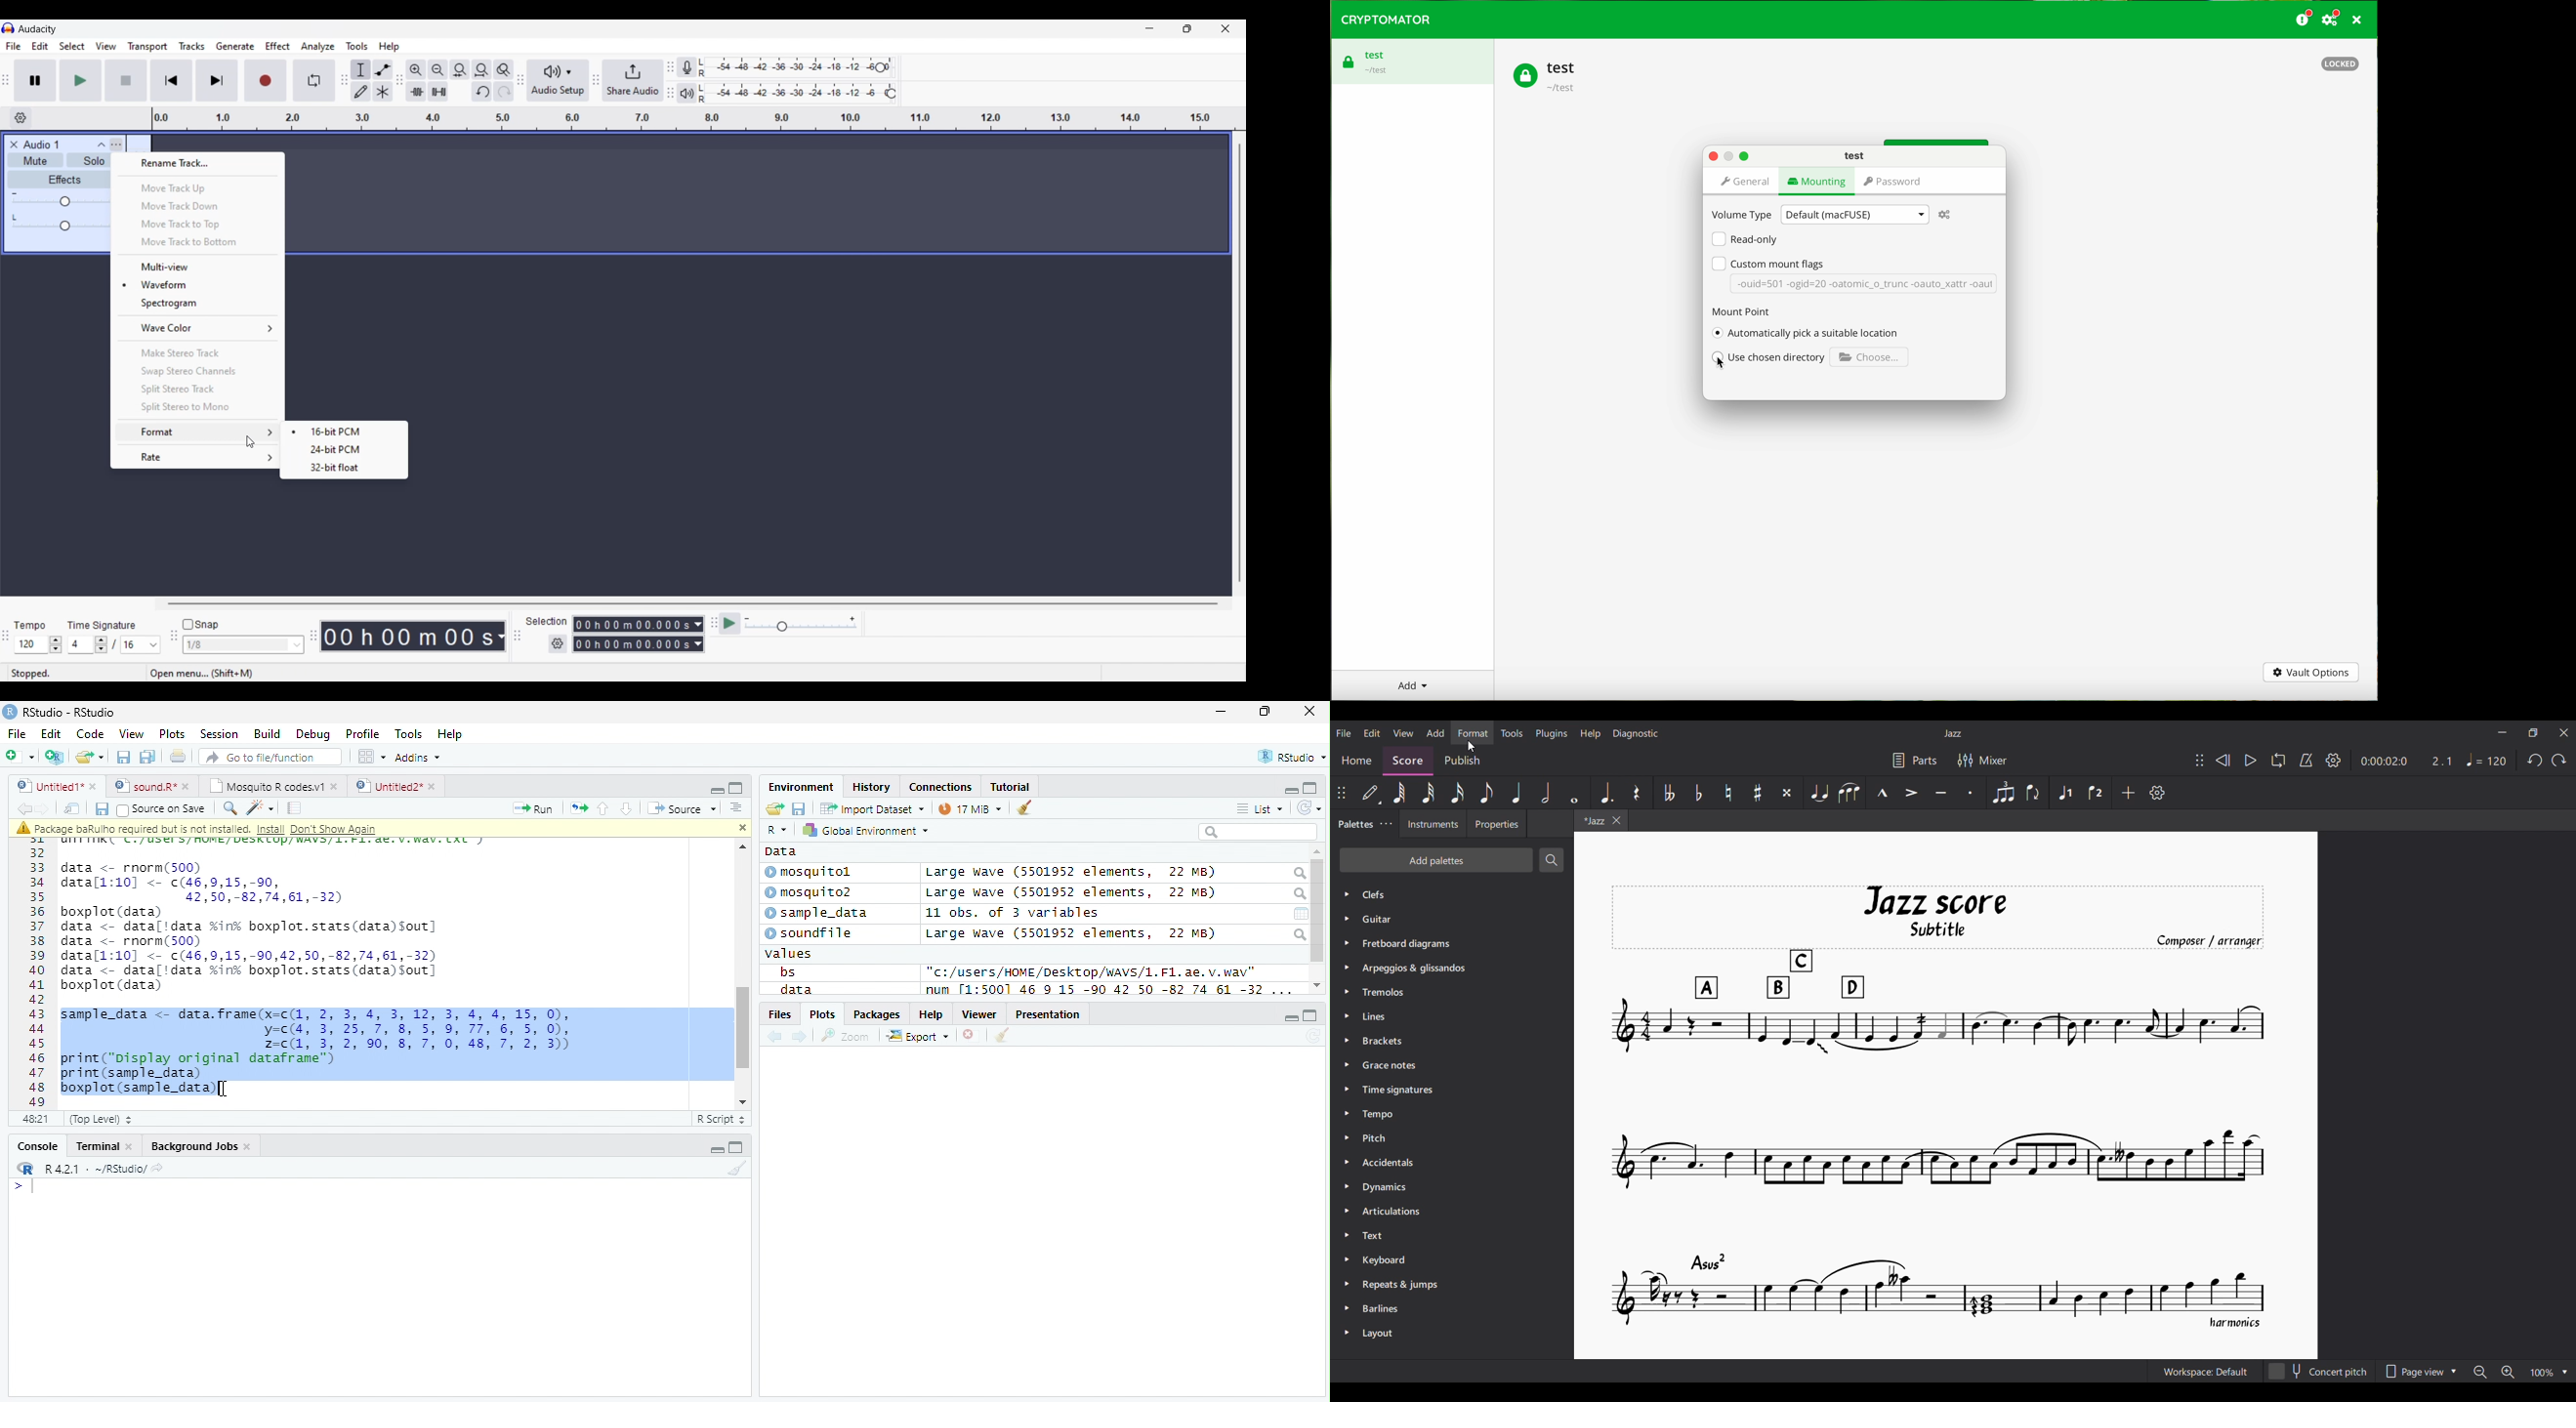 Image resolution: width=2576 pixels, height=1428 pixels. What do you see at coordinates (56, 645) in the screenshot?
I see `Increase/Decrease tempo` at bounding box center [56, 645].